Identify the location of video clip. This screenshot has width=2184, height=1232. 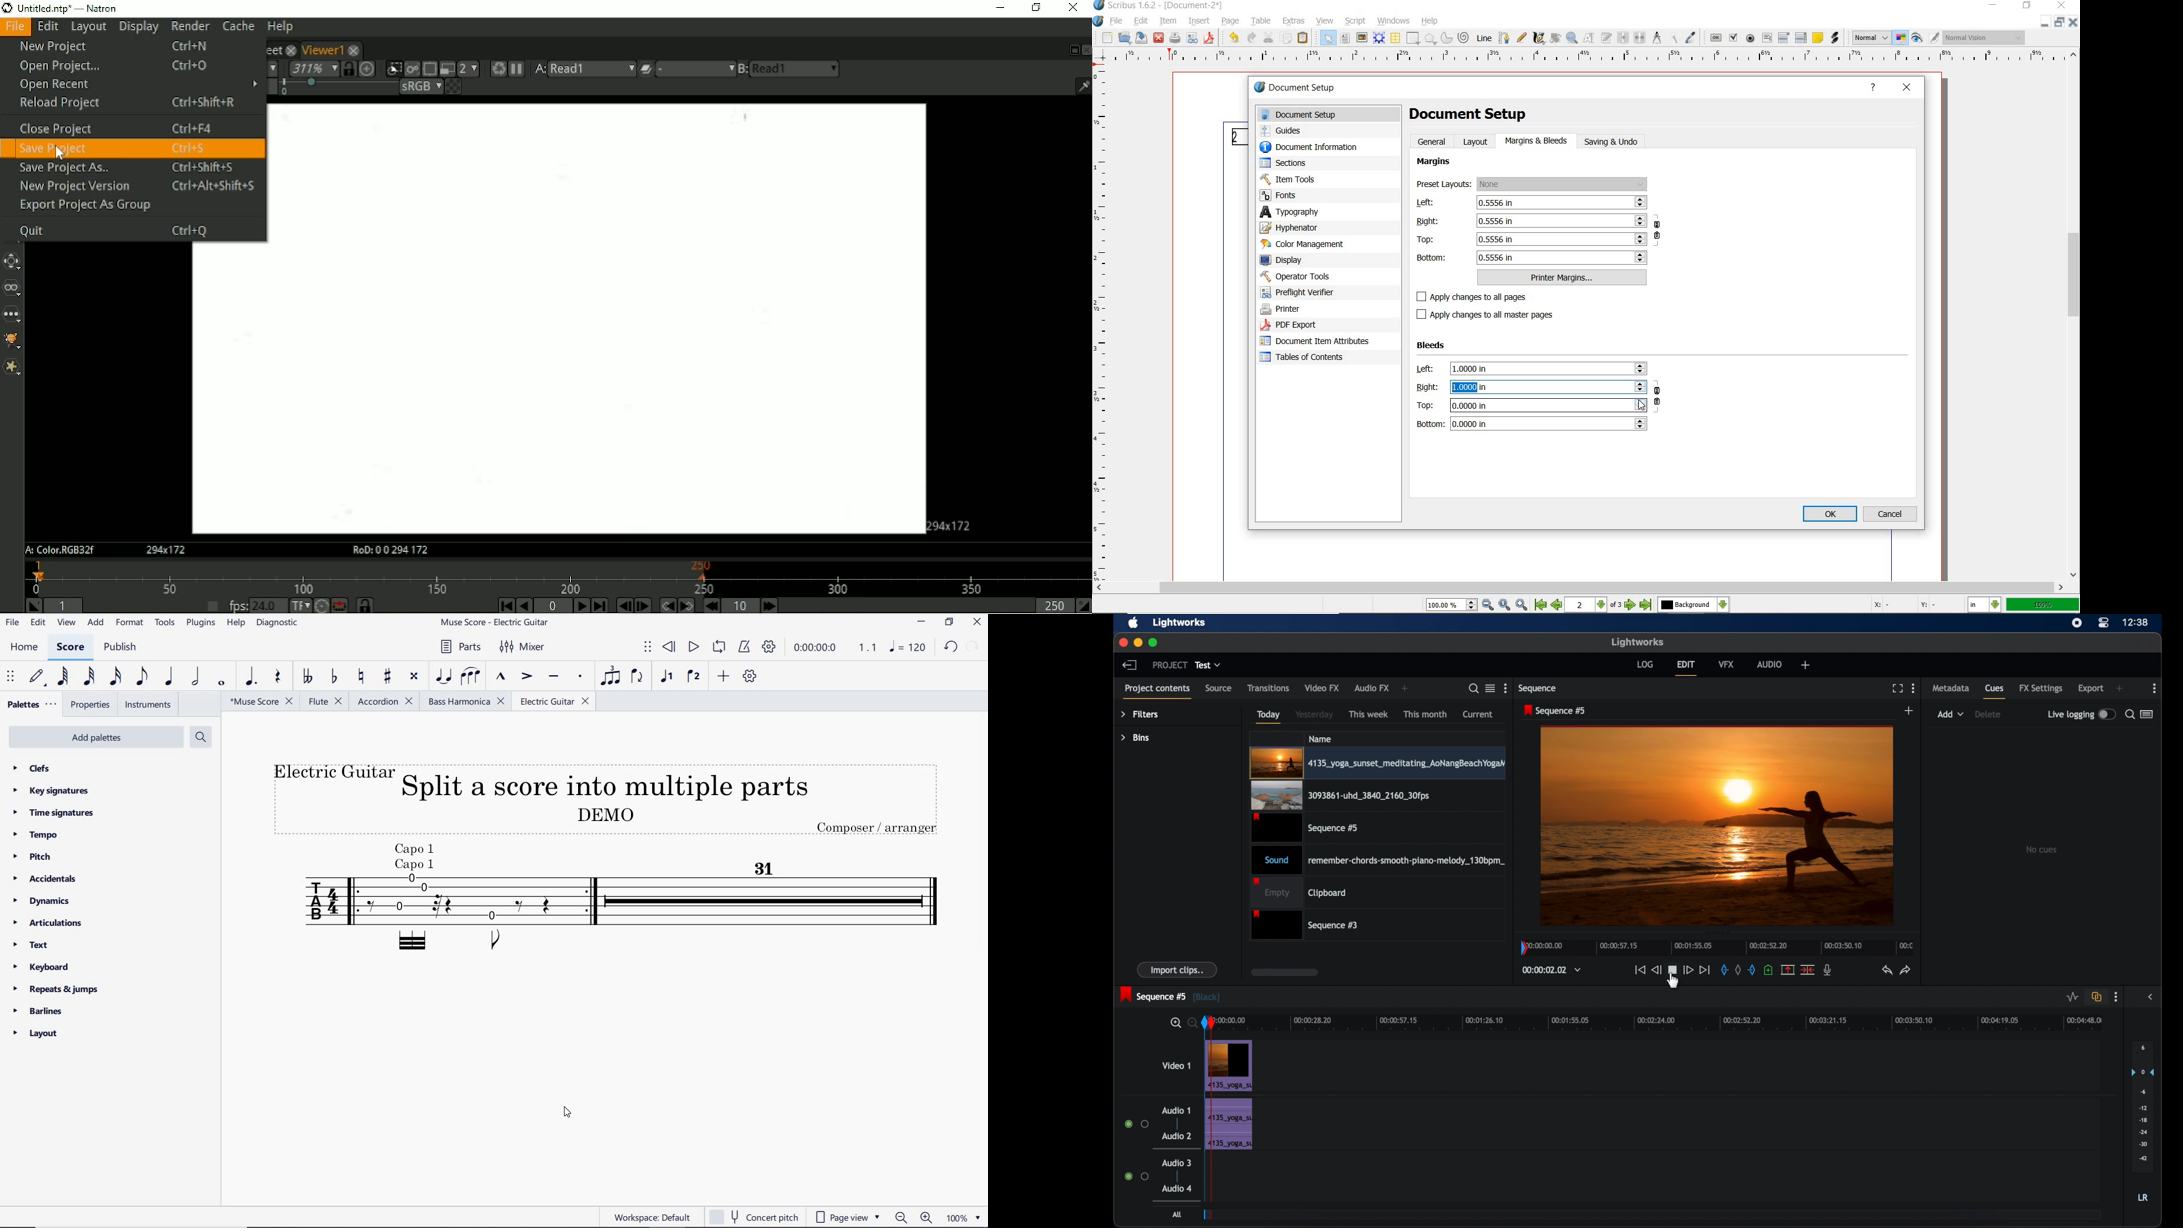
(1340, 796).